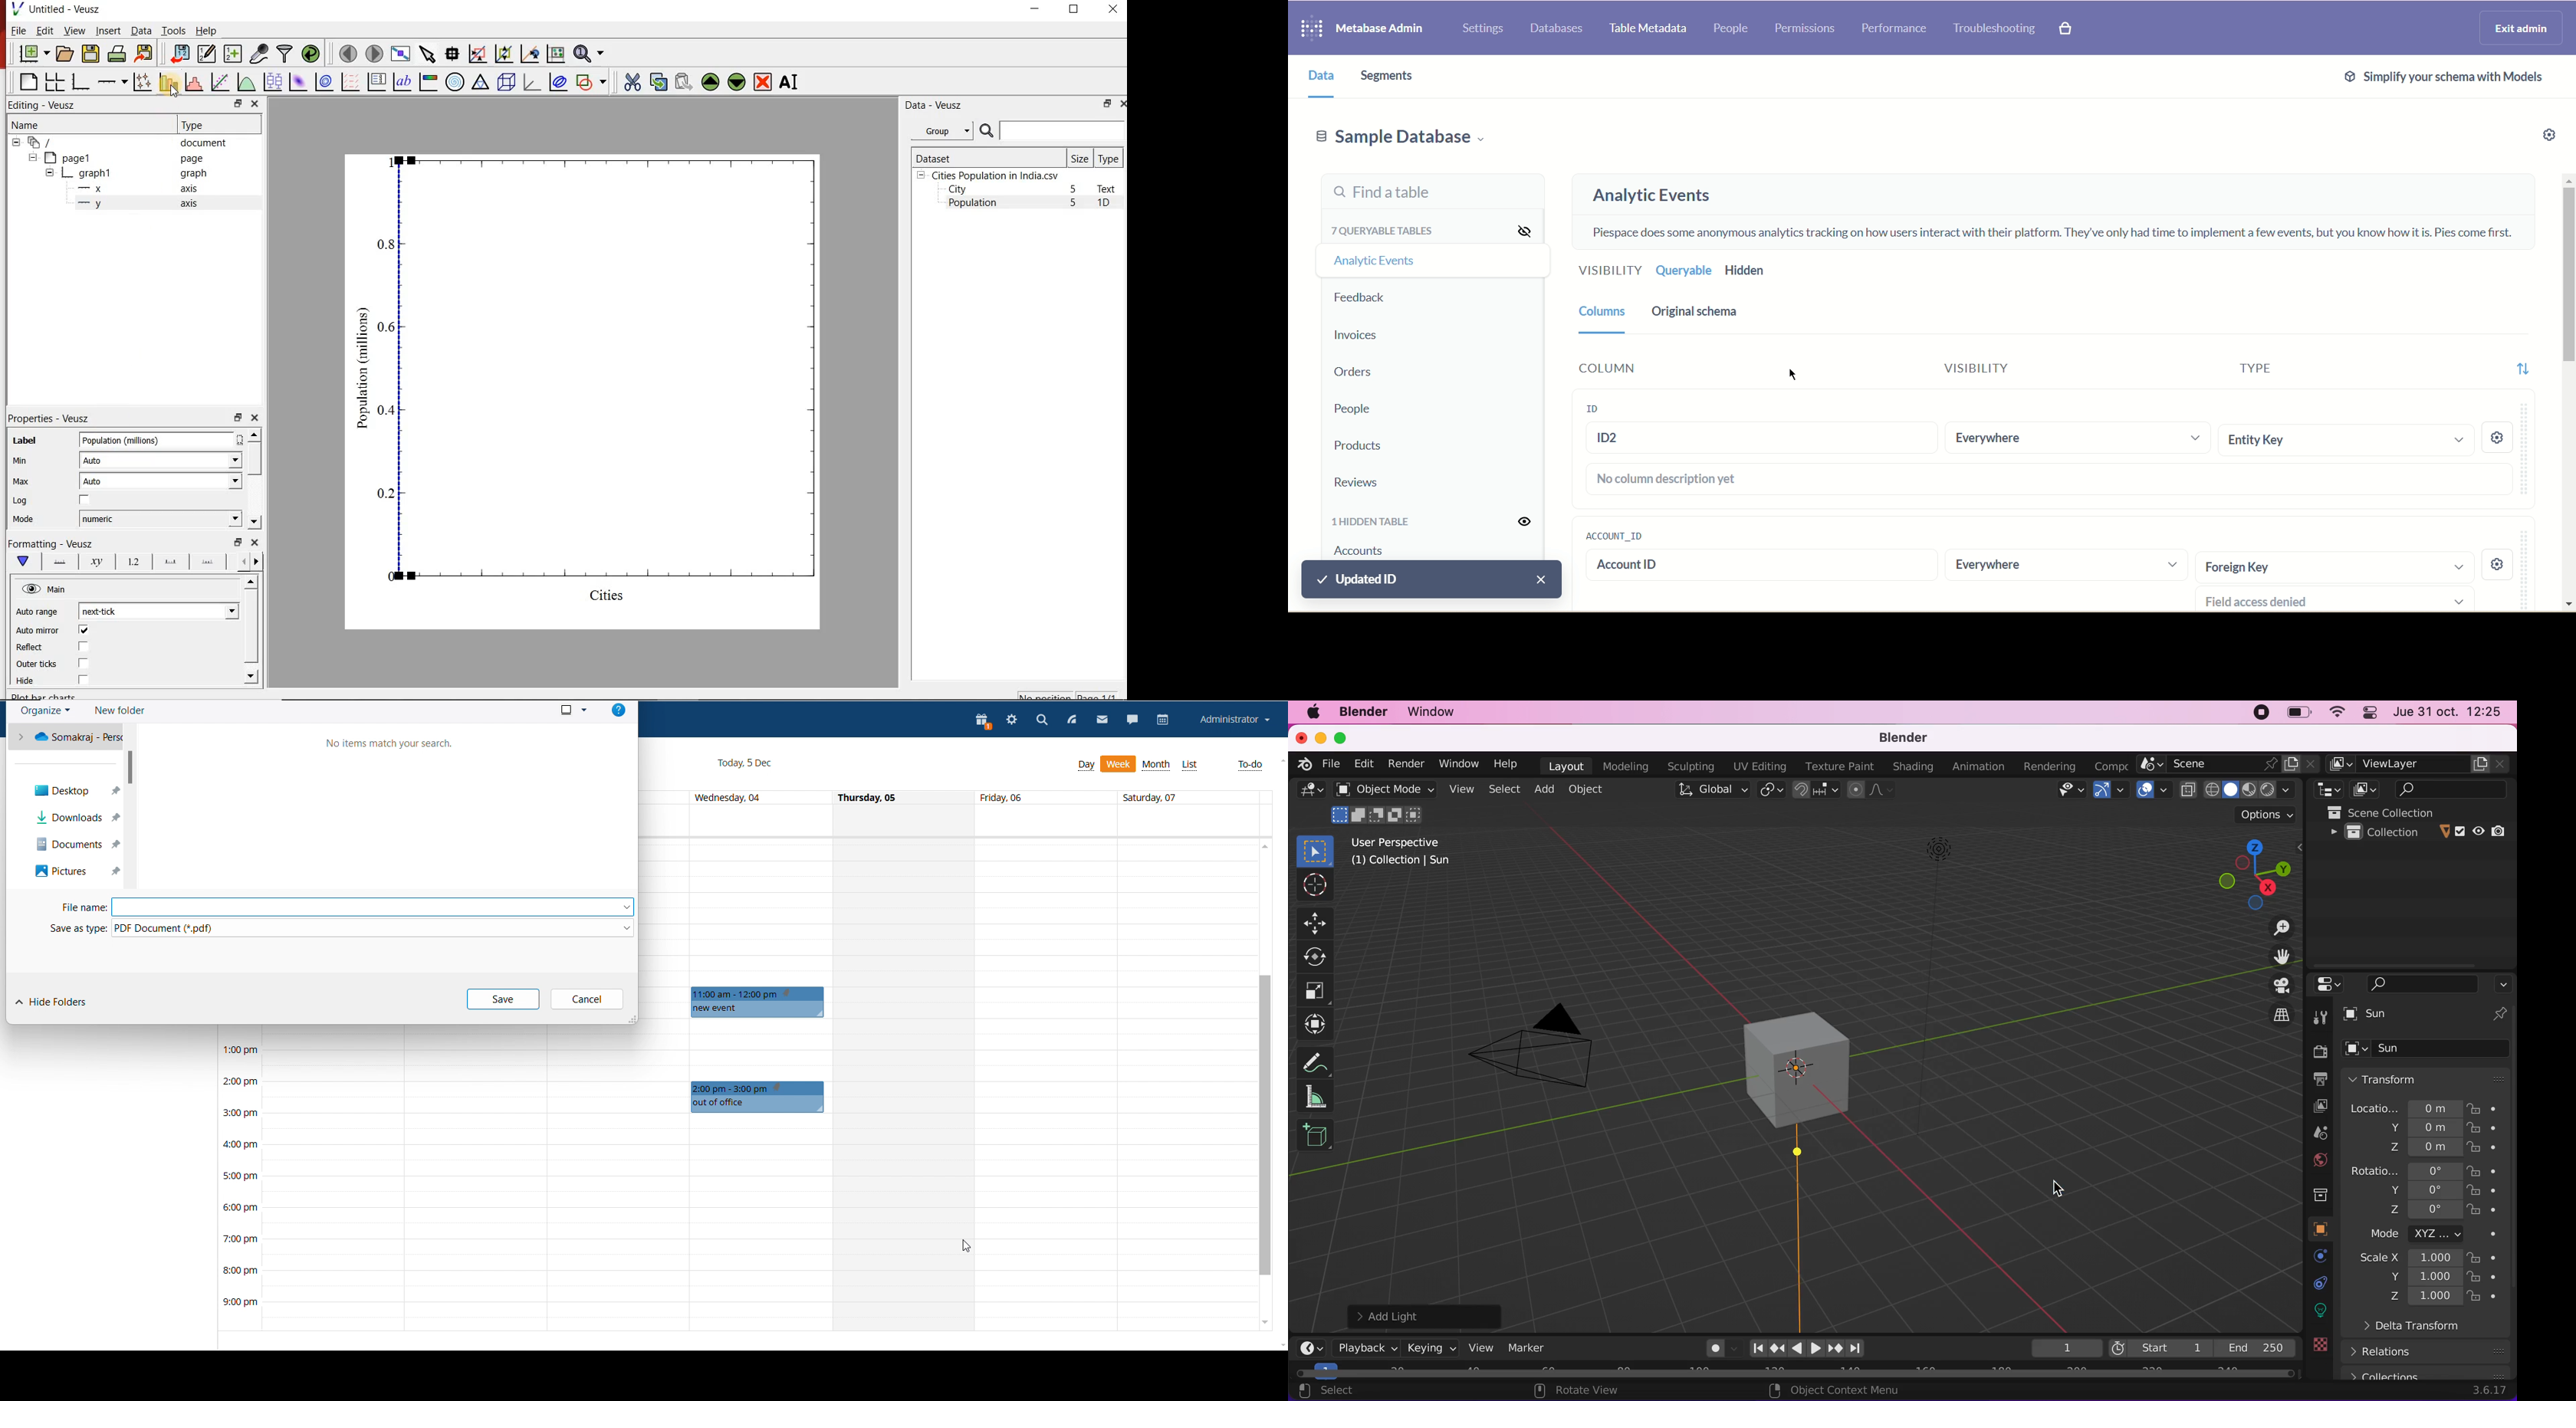 This screenshot has height=1428, width=2576. What do you see at coordinates (1731, 25) in the screenshot?
I see `People` at bounding box center [1731, 25].